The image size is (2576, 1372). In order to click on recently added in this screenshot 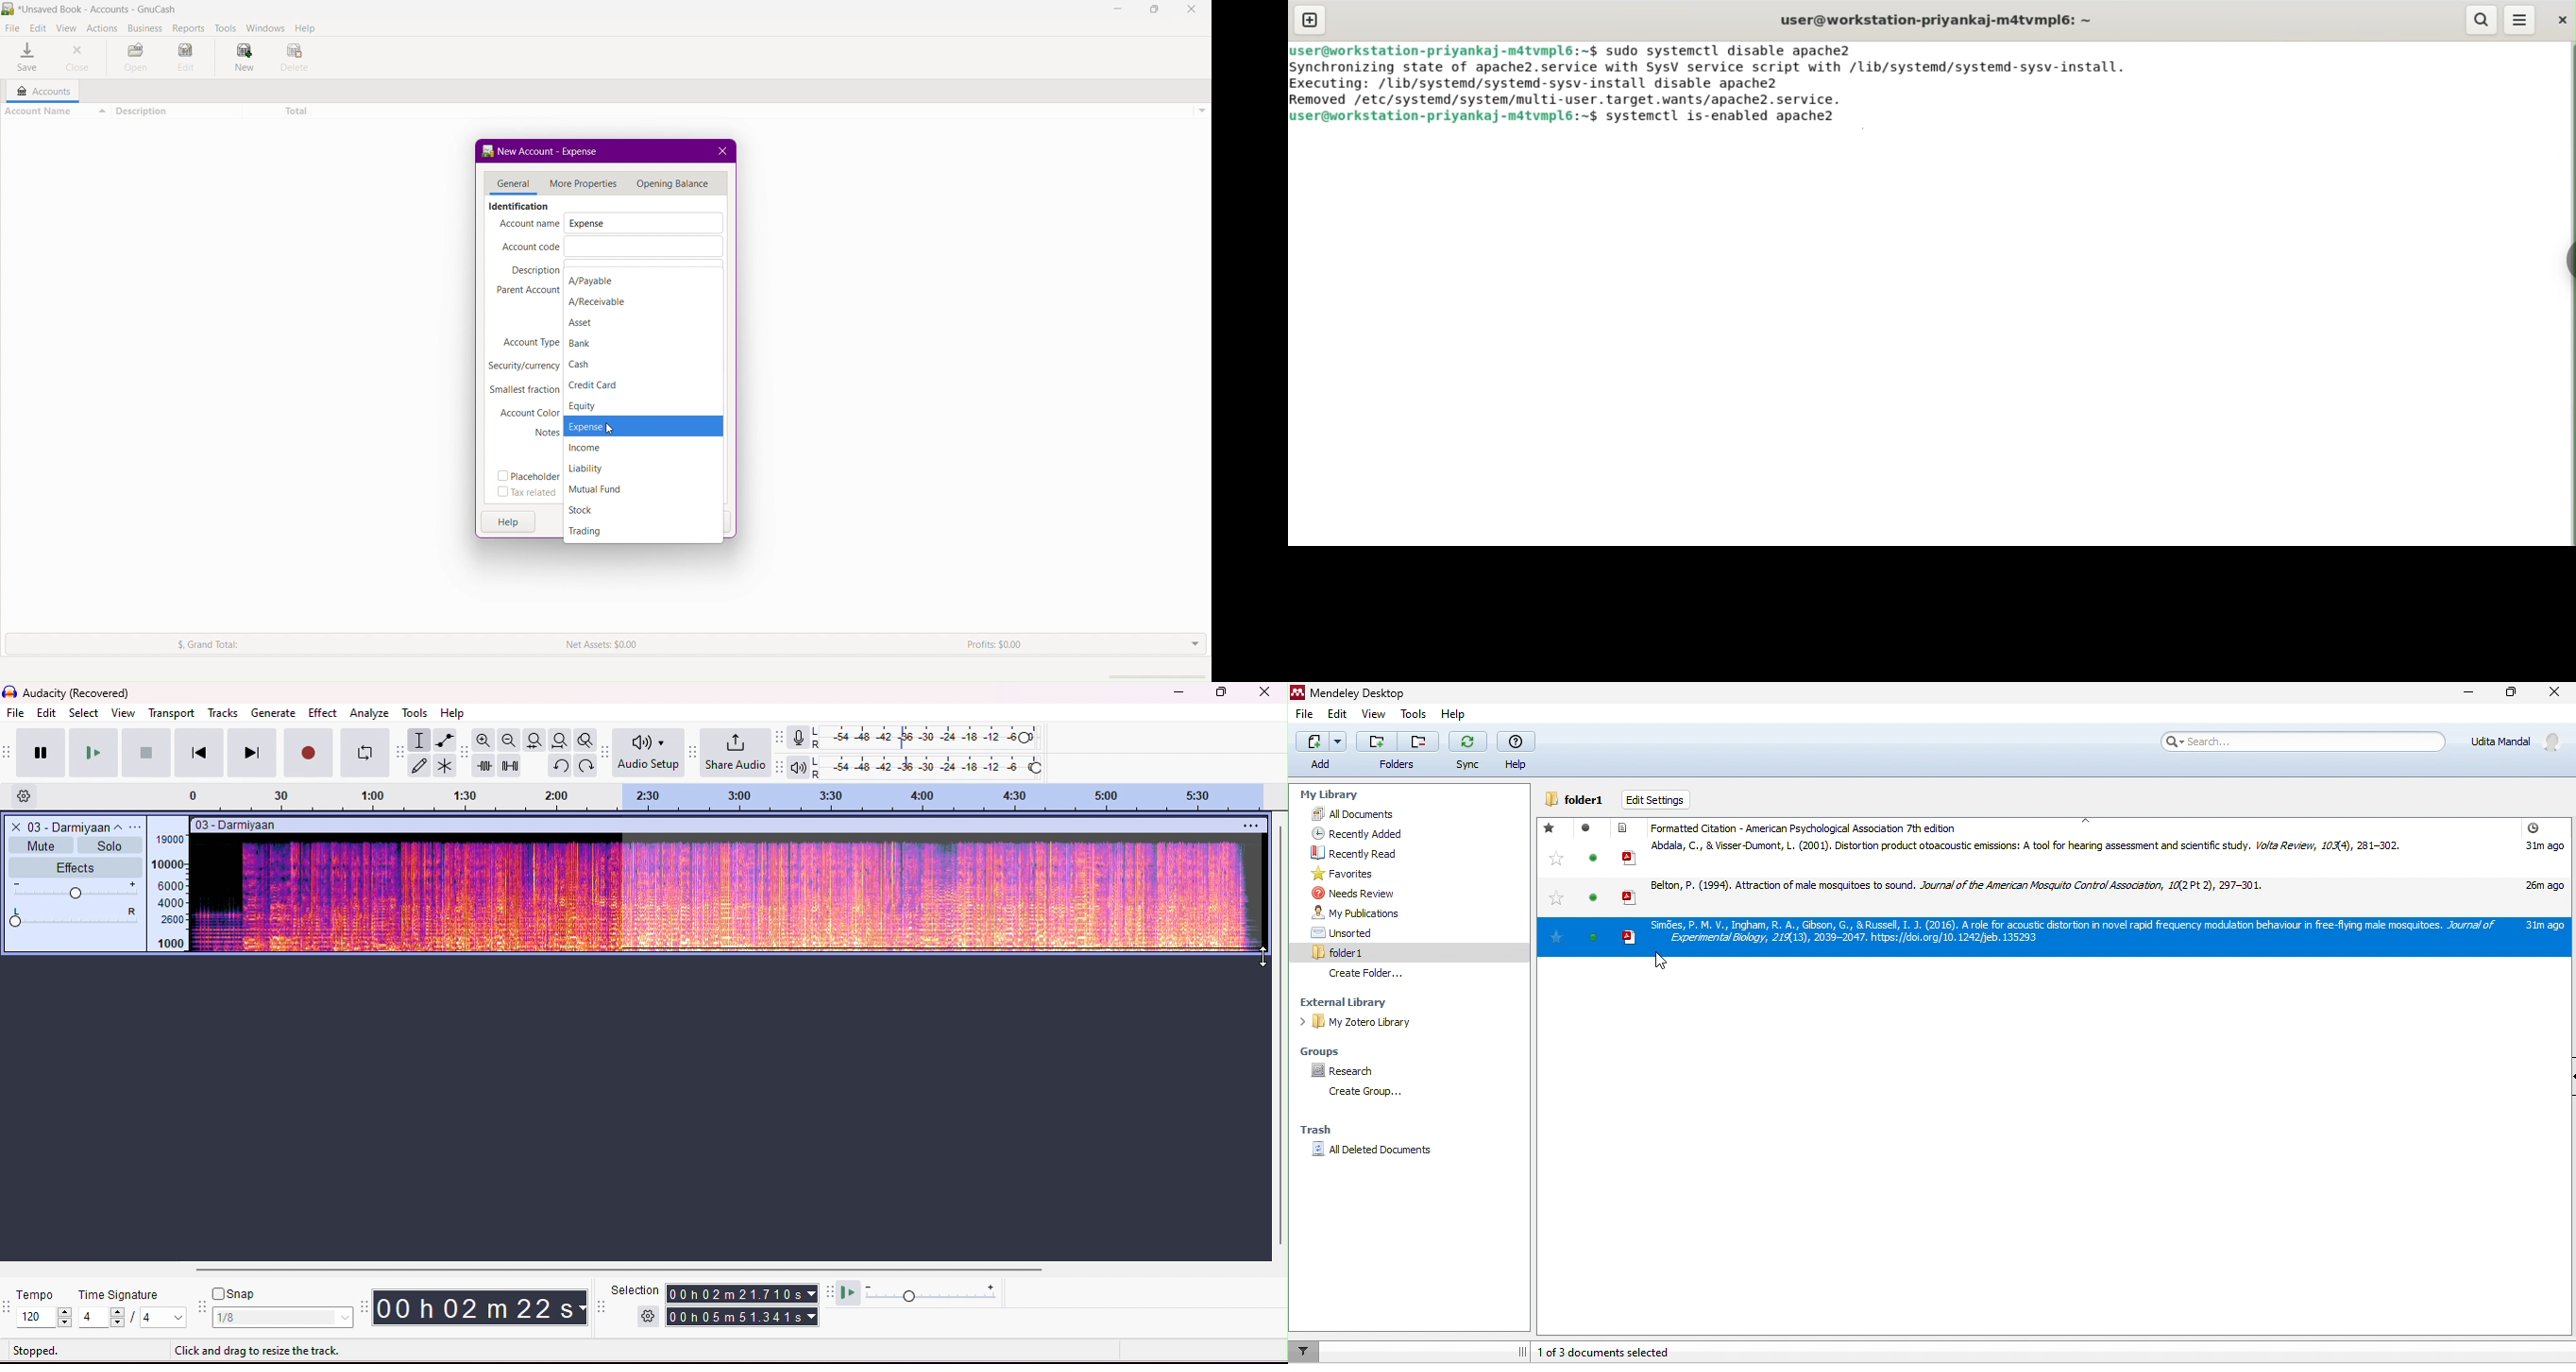, I will do `click(1350, 833)`.